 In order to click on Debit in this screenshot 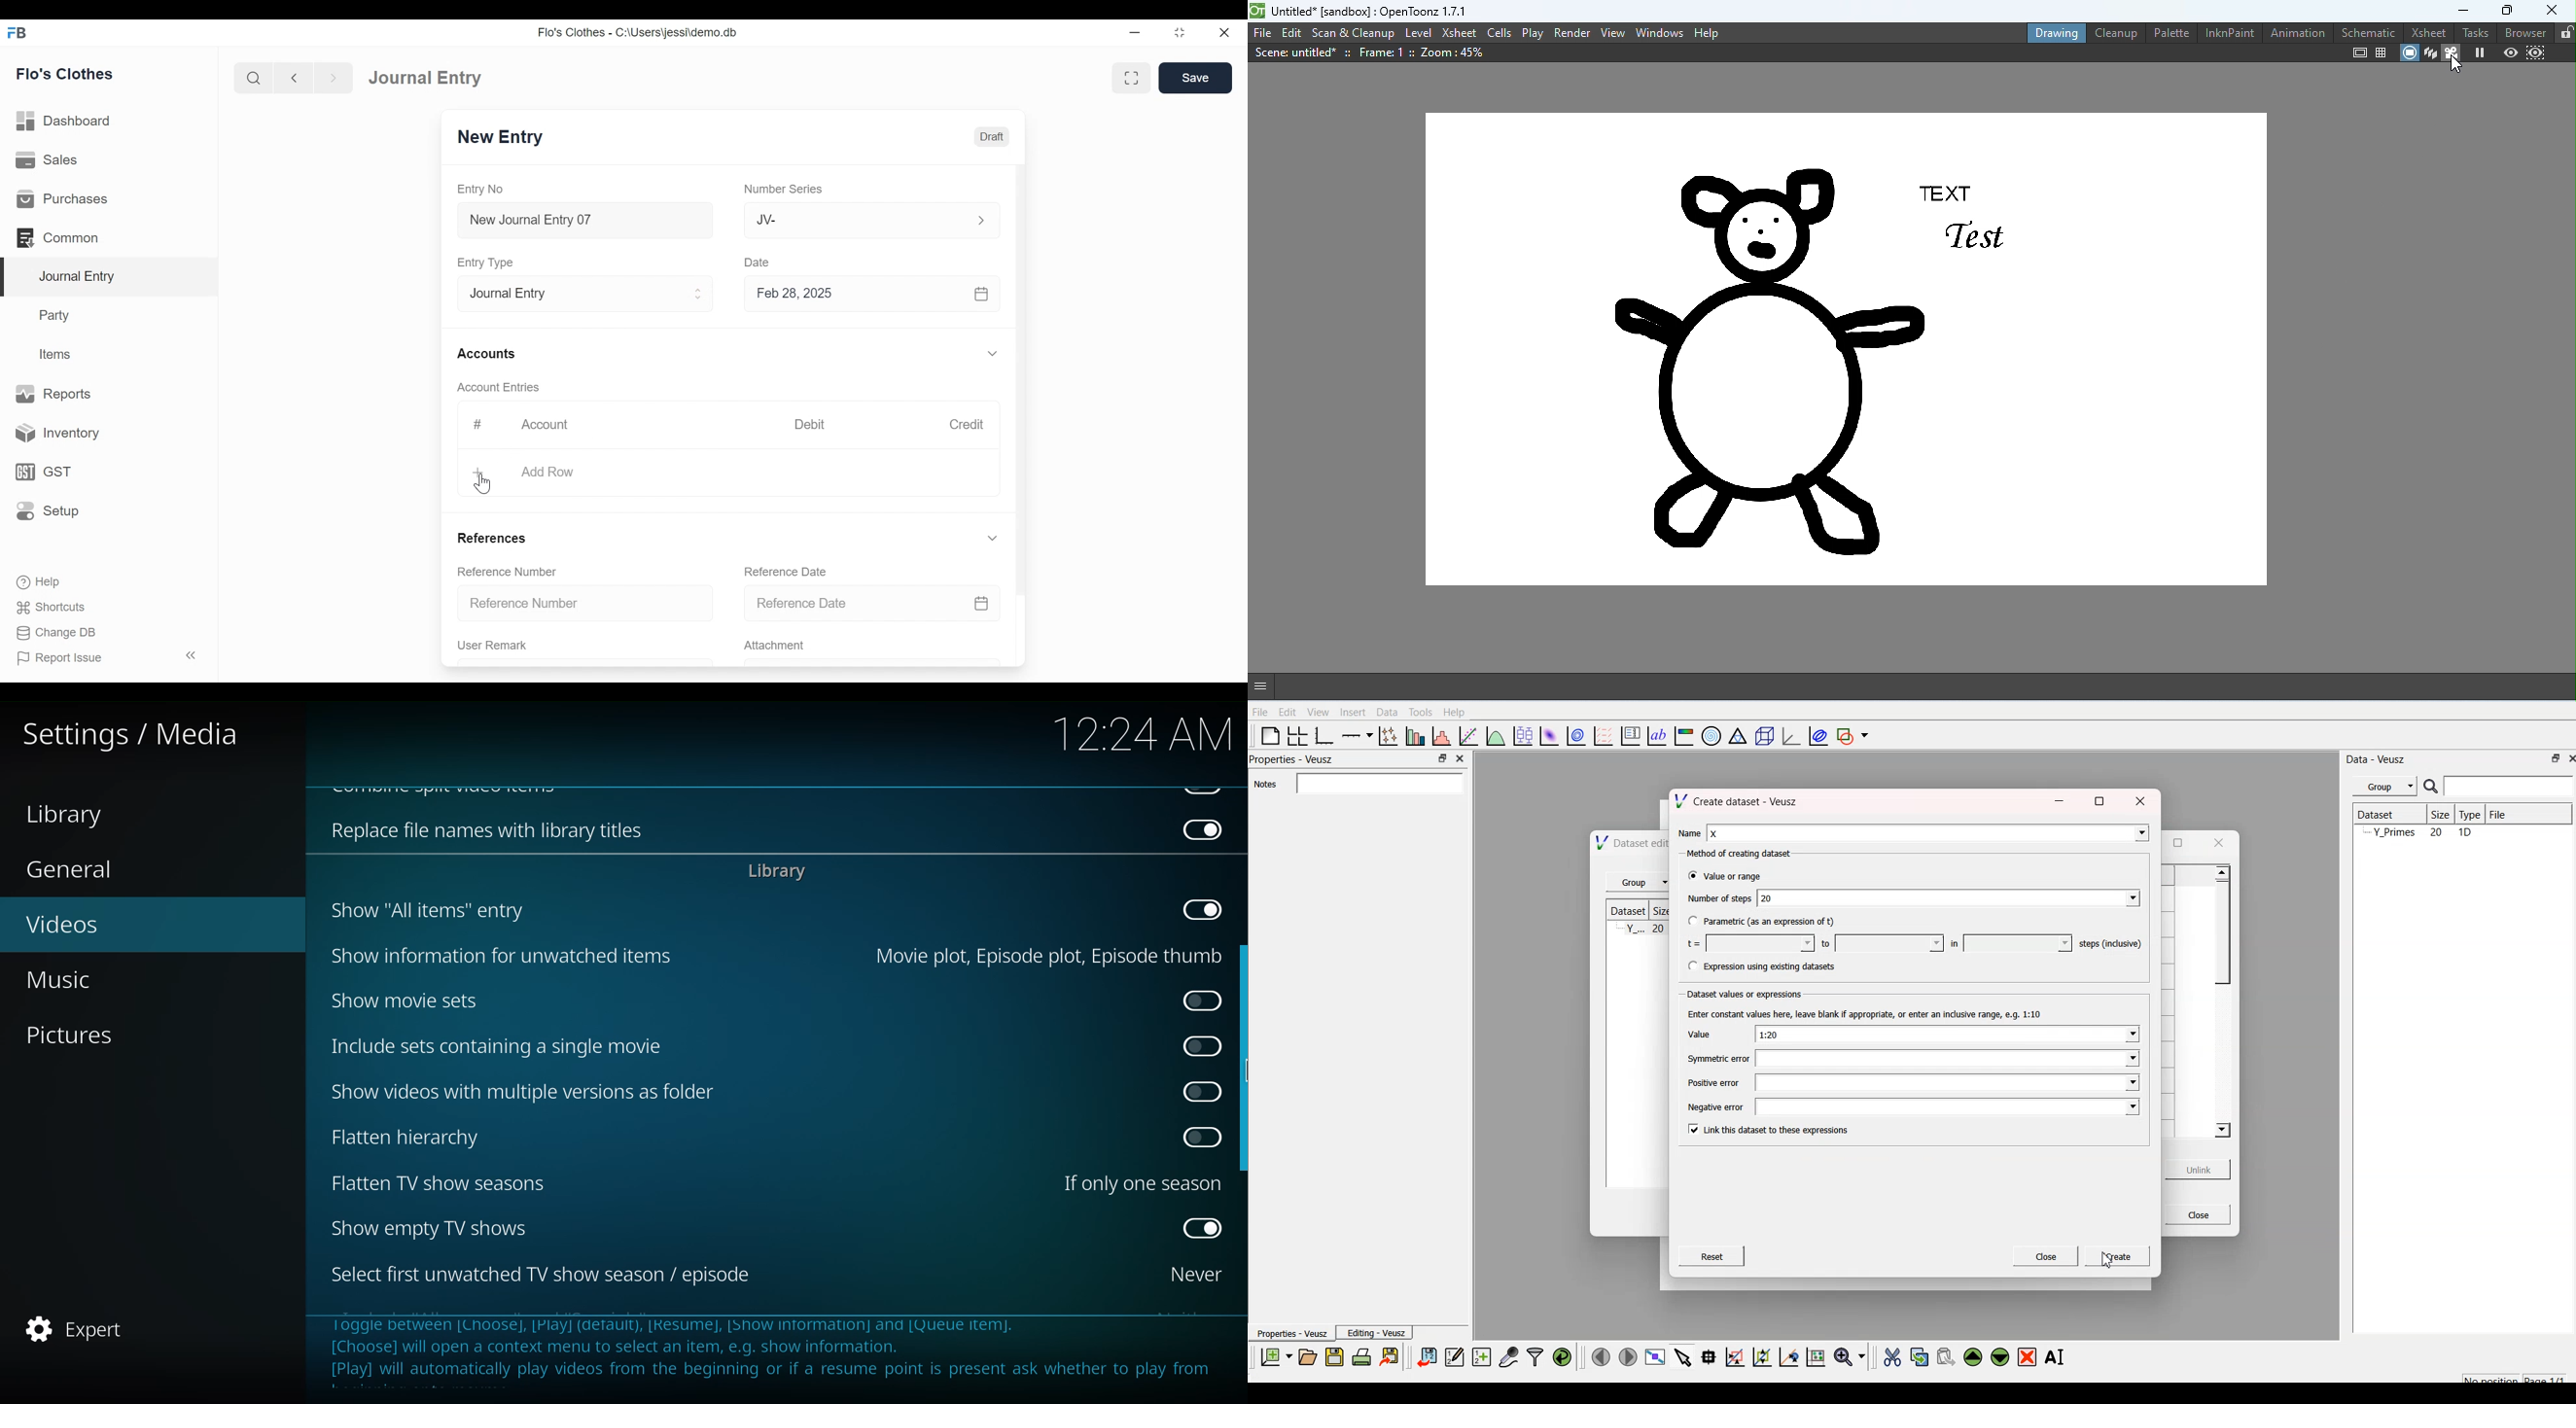, I will do `click(809, 424)`.